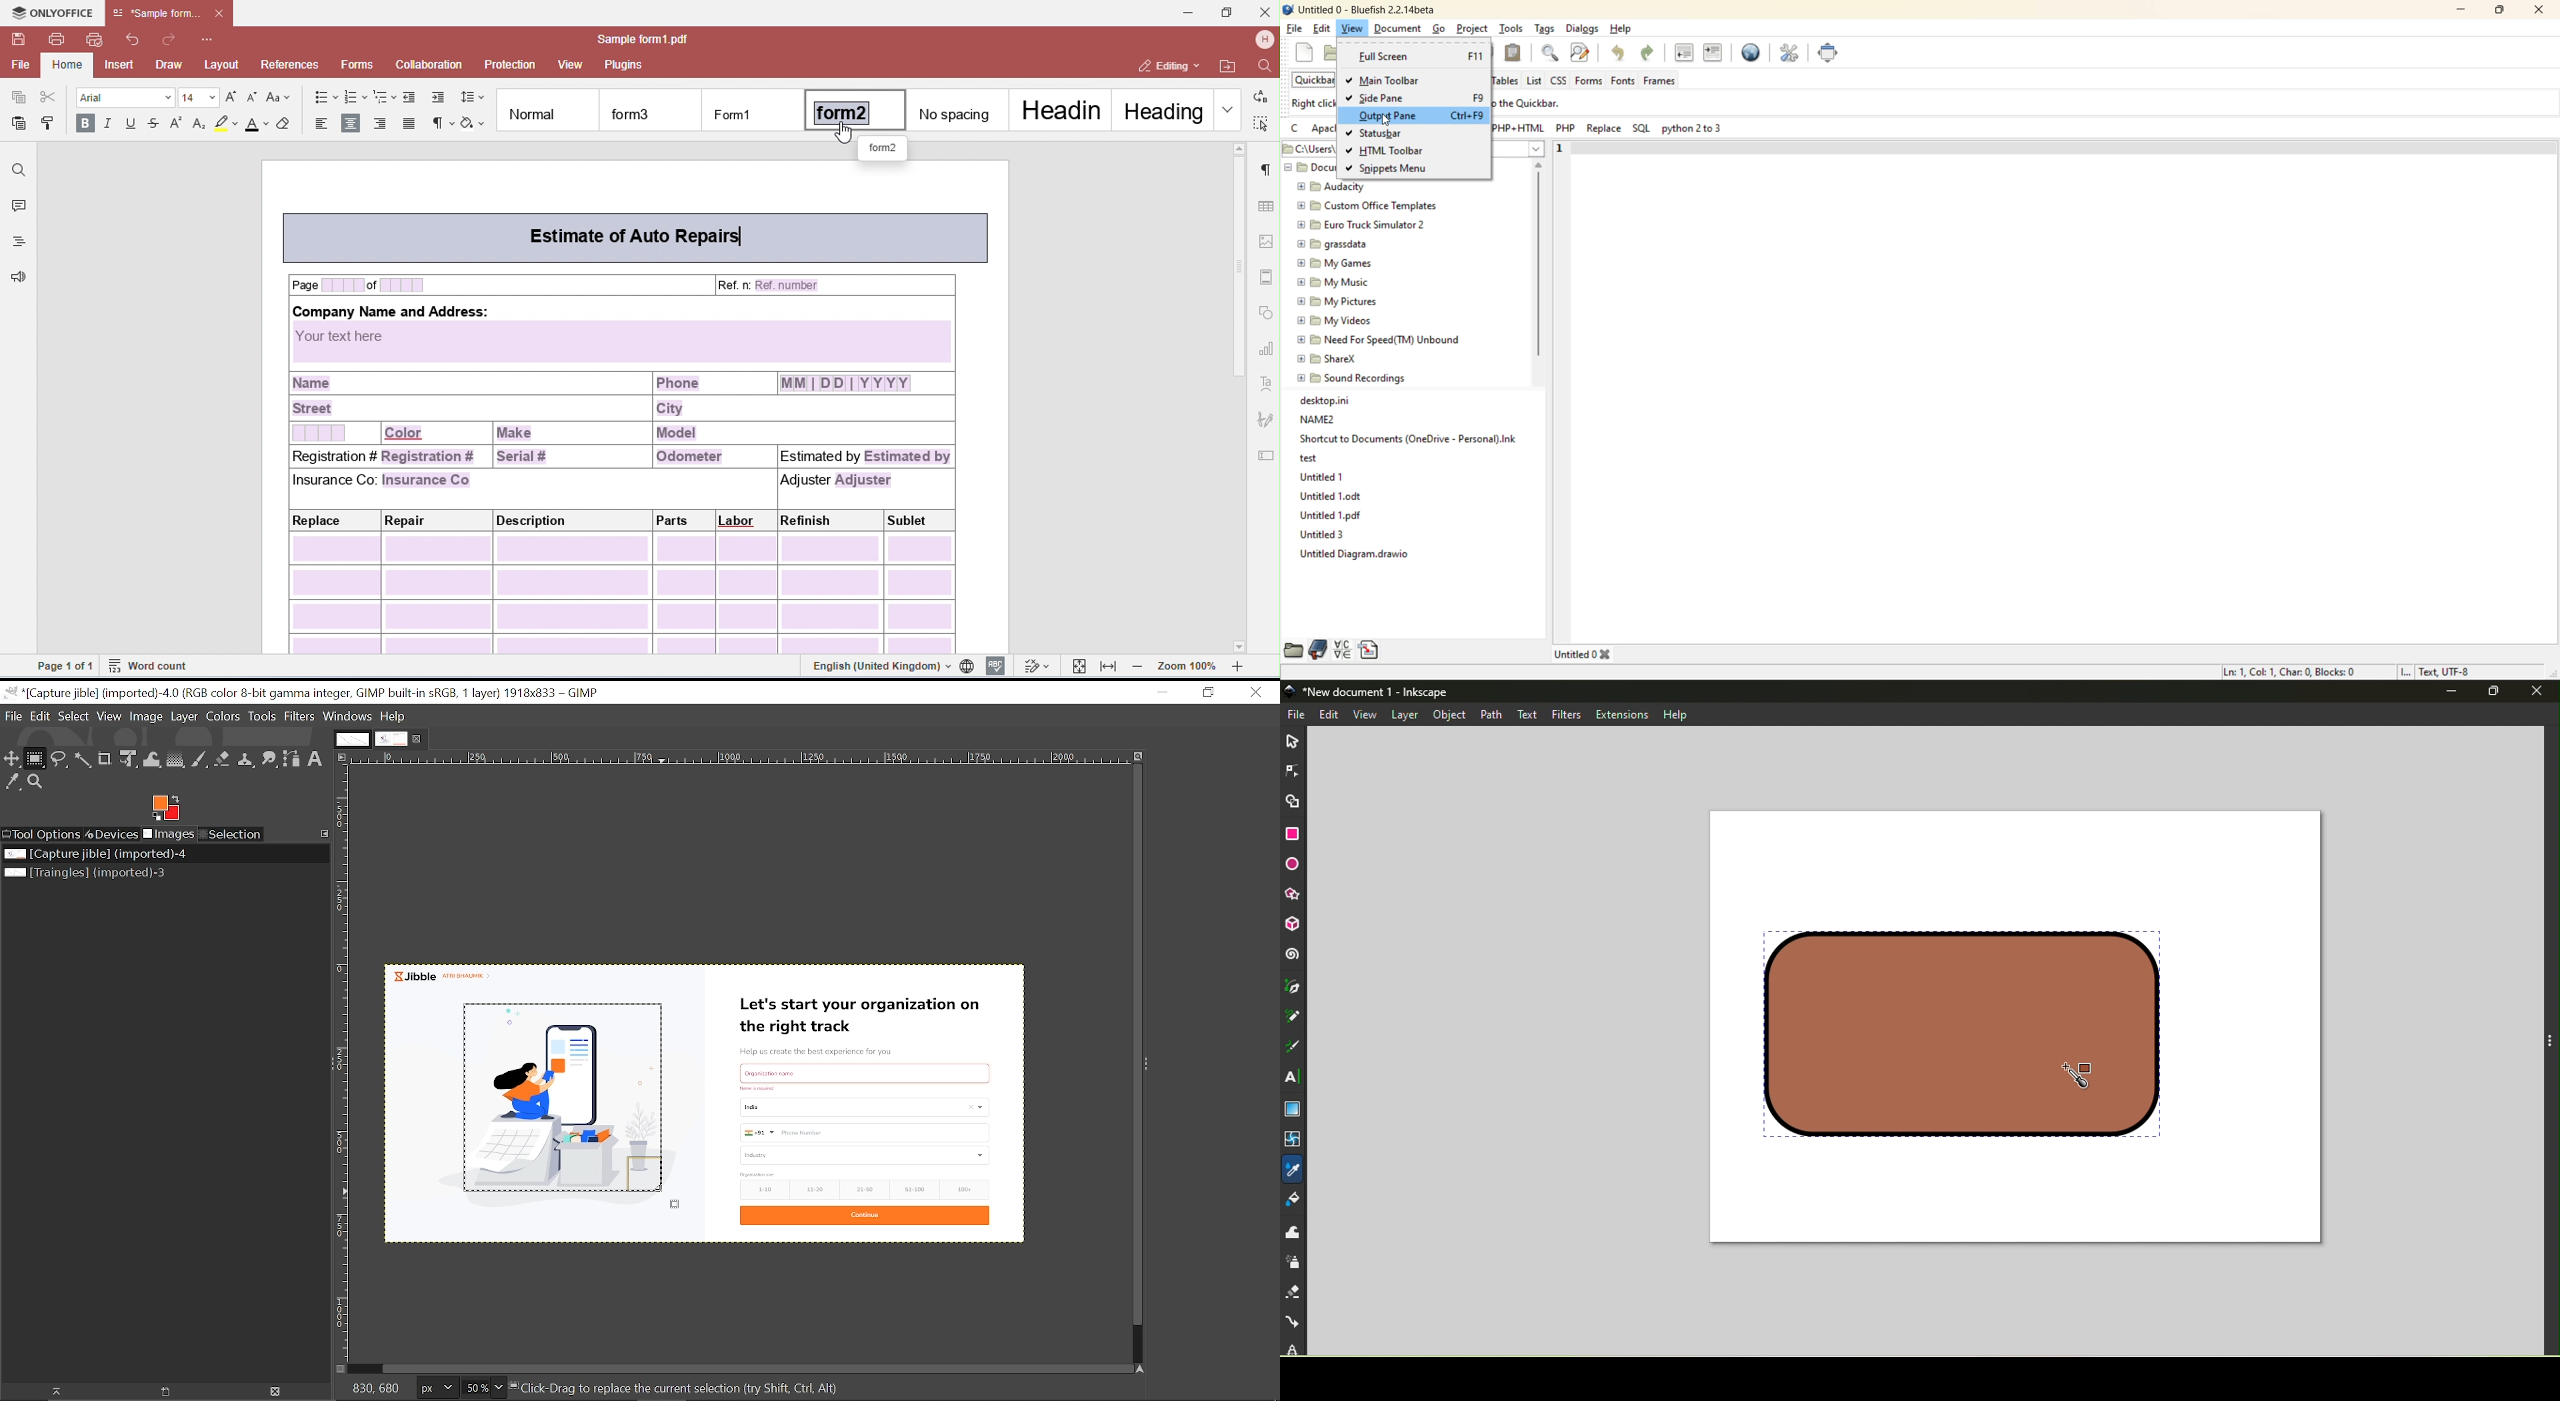  Describe the element at coordinates (1307, 53) in the screenshot. I see `new` at that location.